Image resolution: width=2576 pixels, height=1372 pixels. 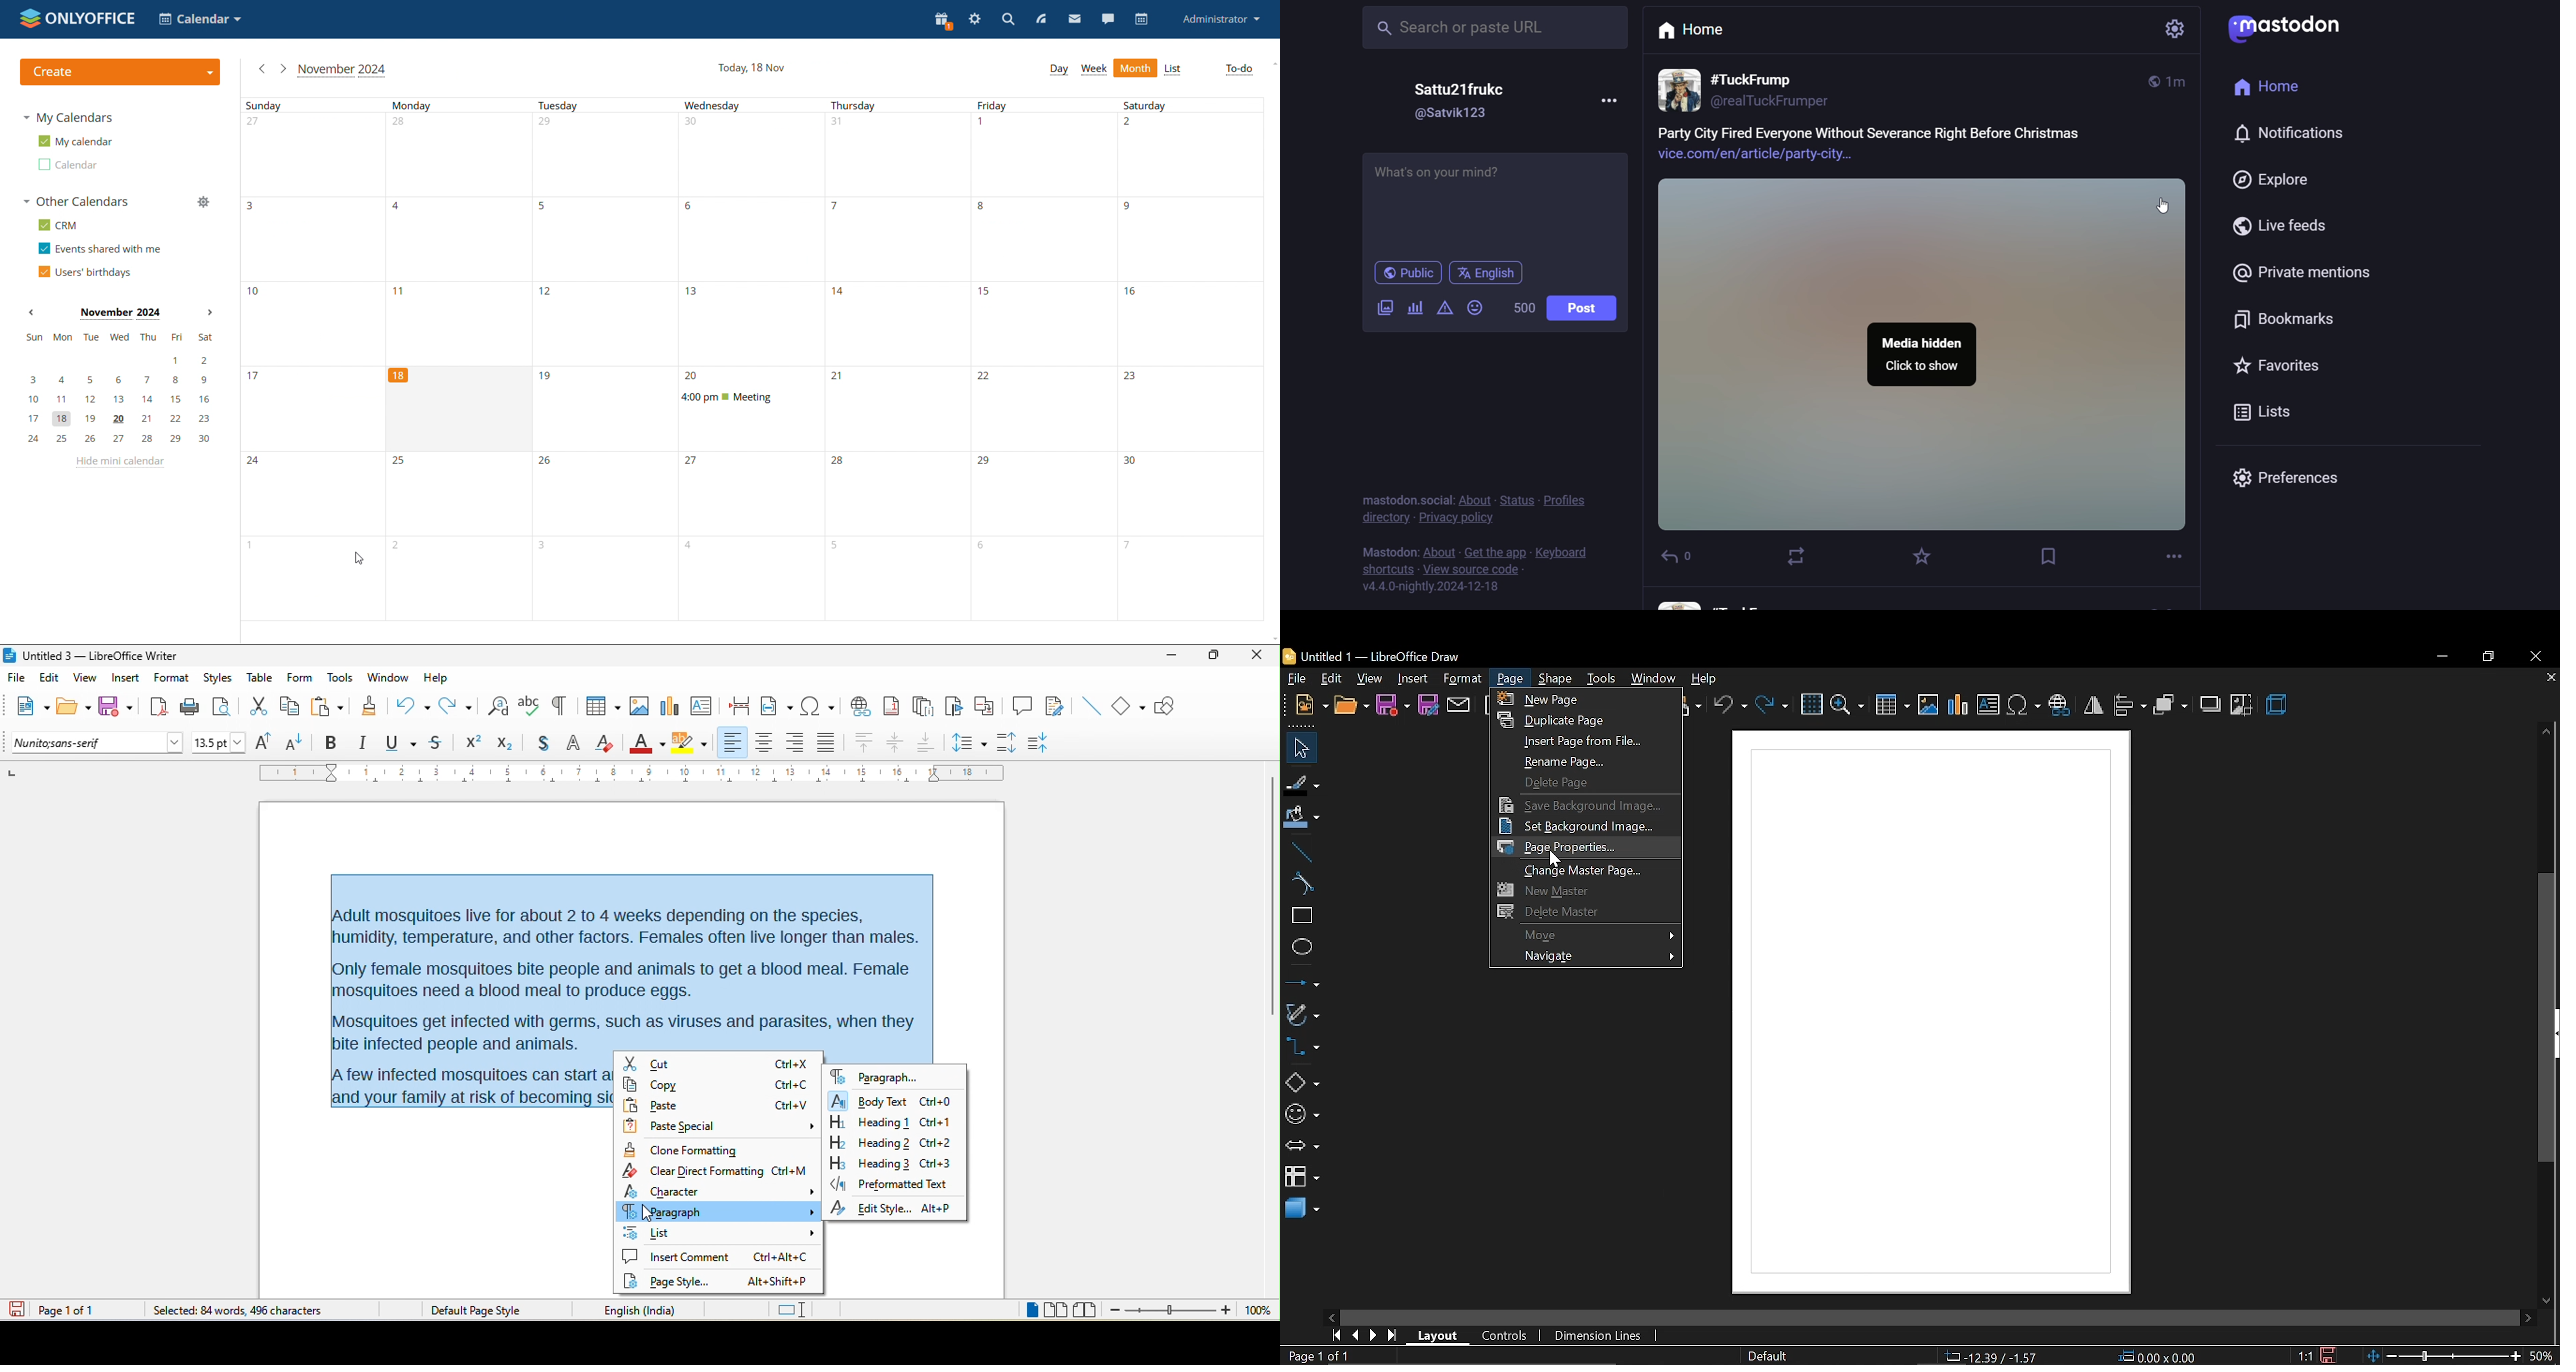 What do you see at coordinates (1258, 1311) in the screenshot?
I see `100%` at bounding box center [1258, 1311].